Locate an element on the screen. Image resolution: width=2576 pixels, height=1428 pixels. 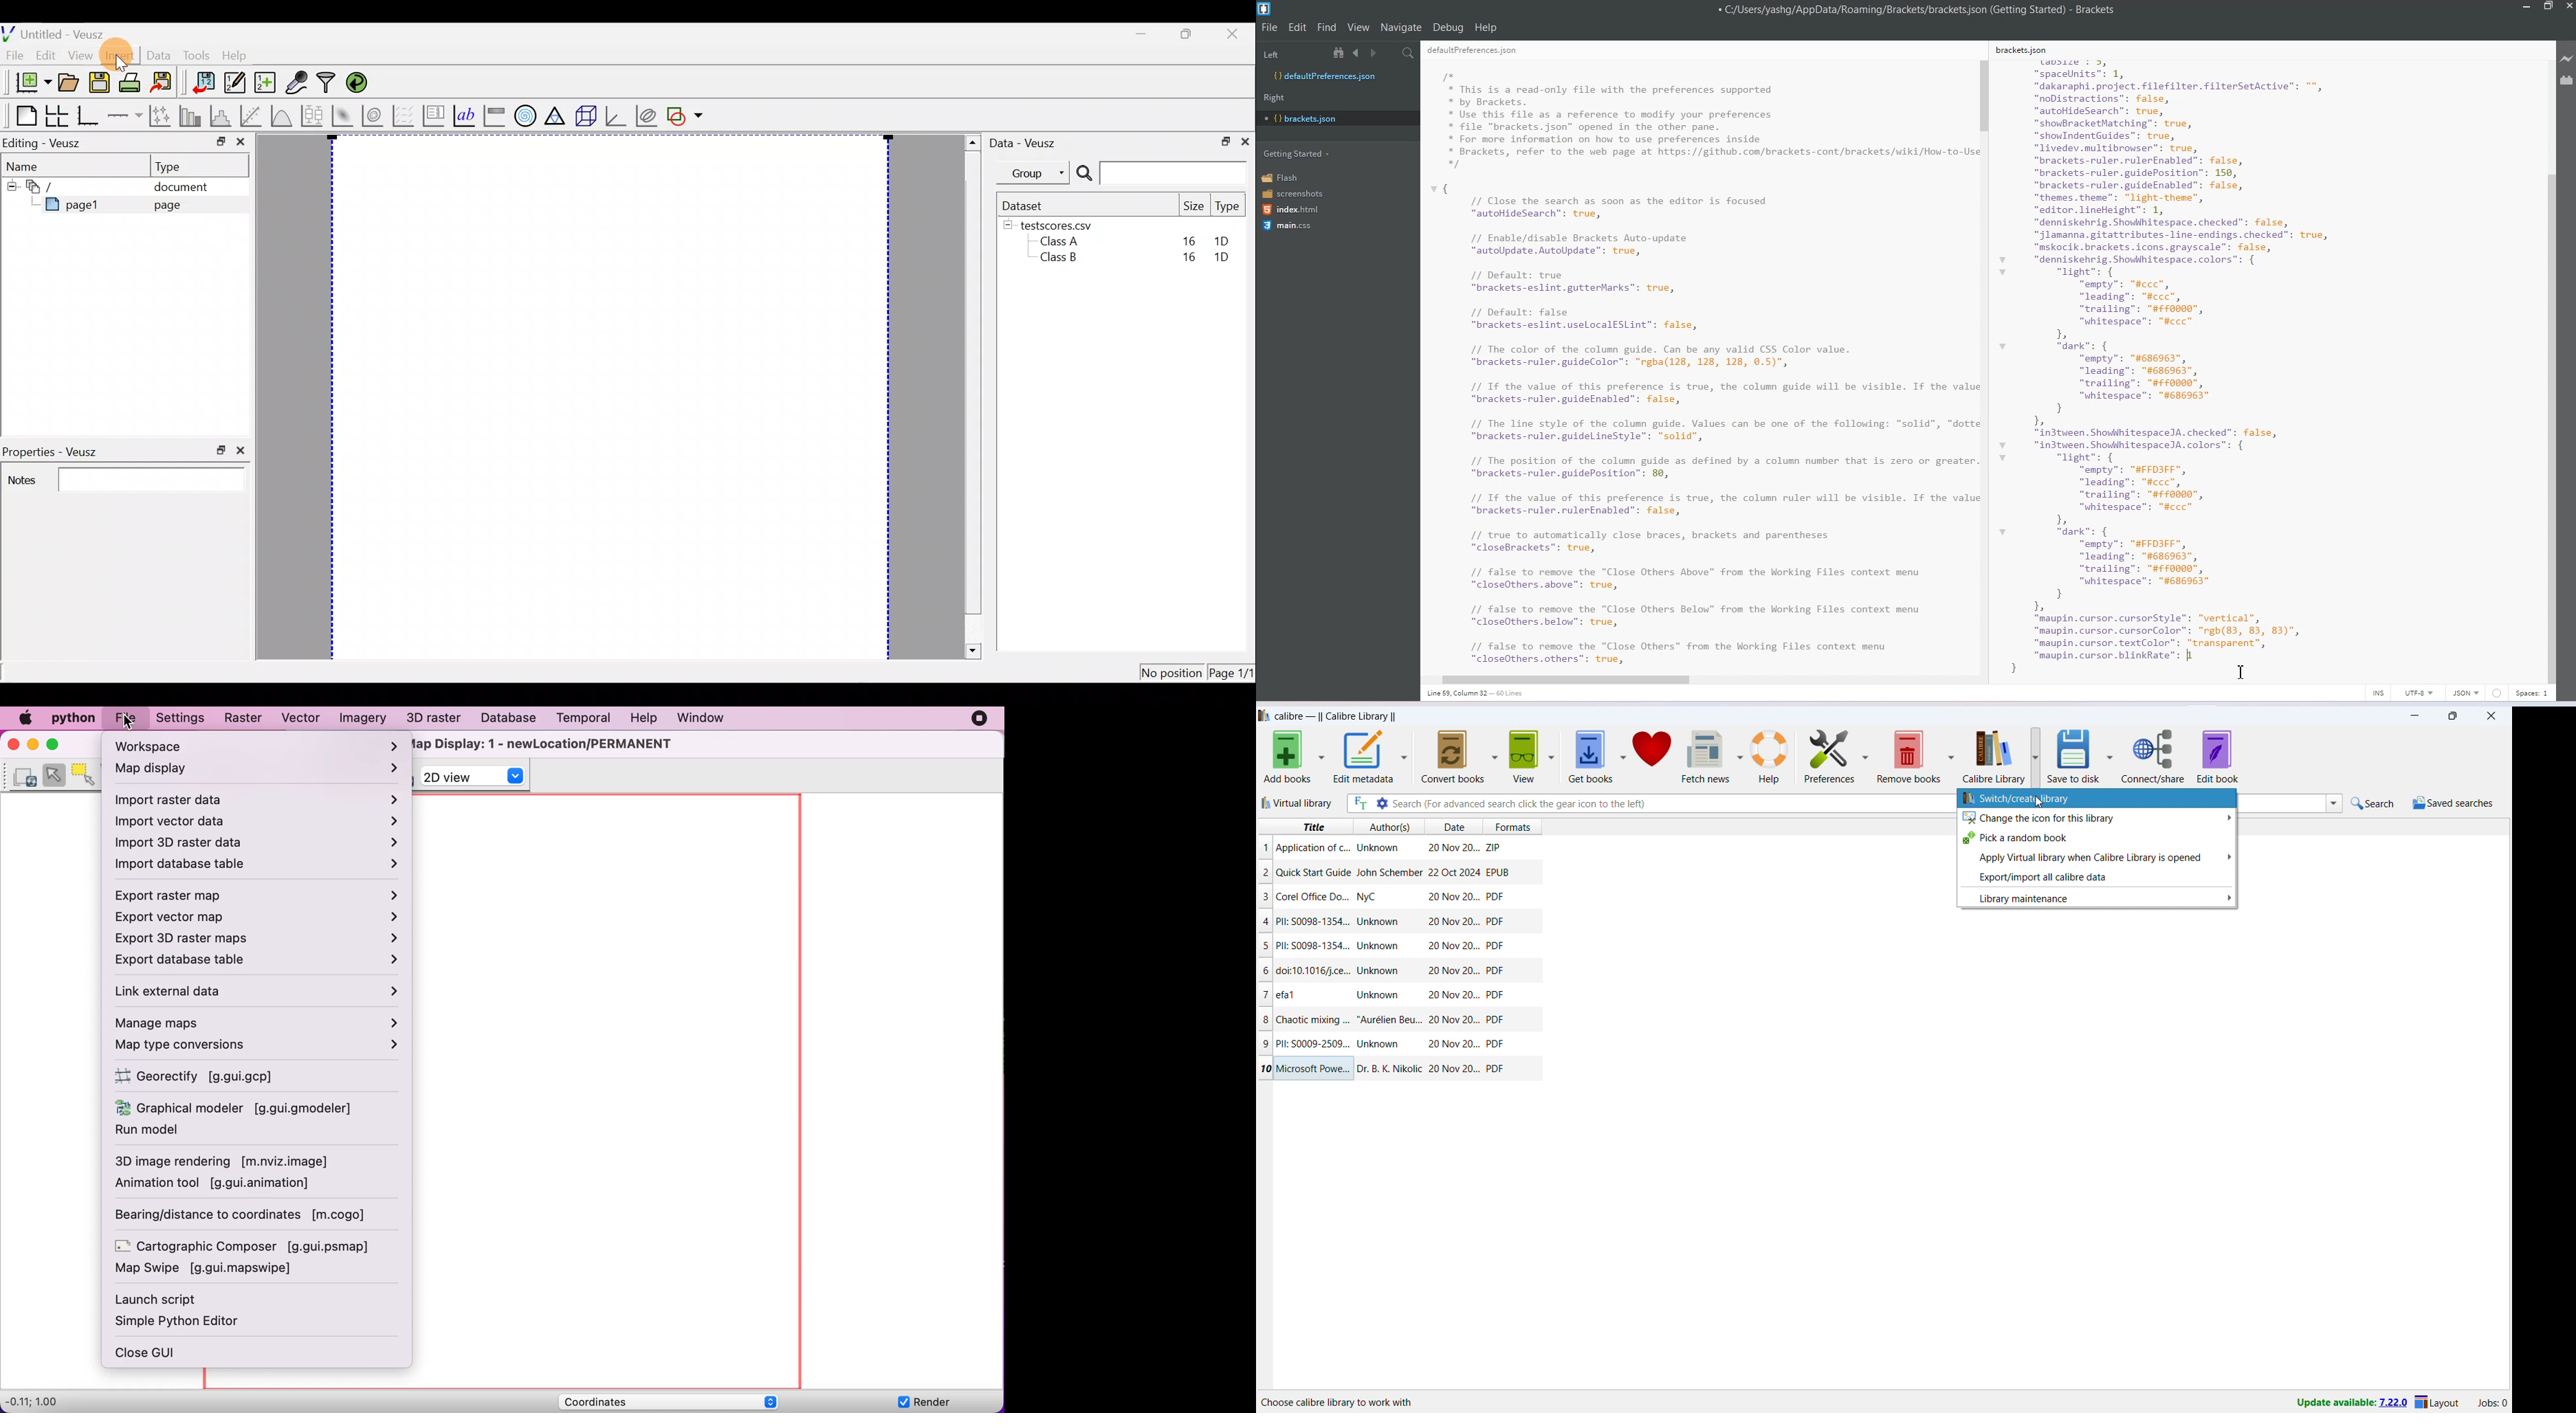
enter search string is located at coordinates (1672, 803).